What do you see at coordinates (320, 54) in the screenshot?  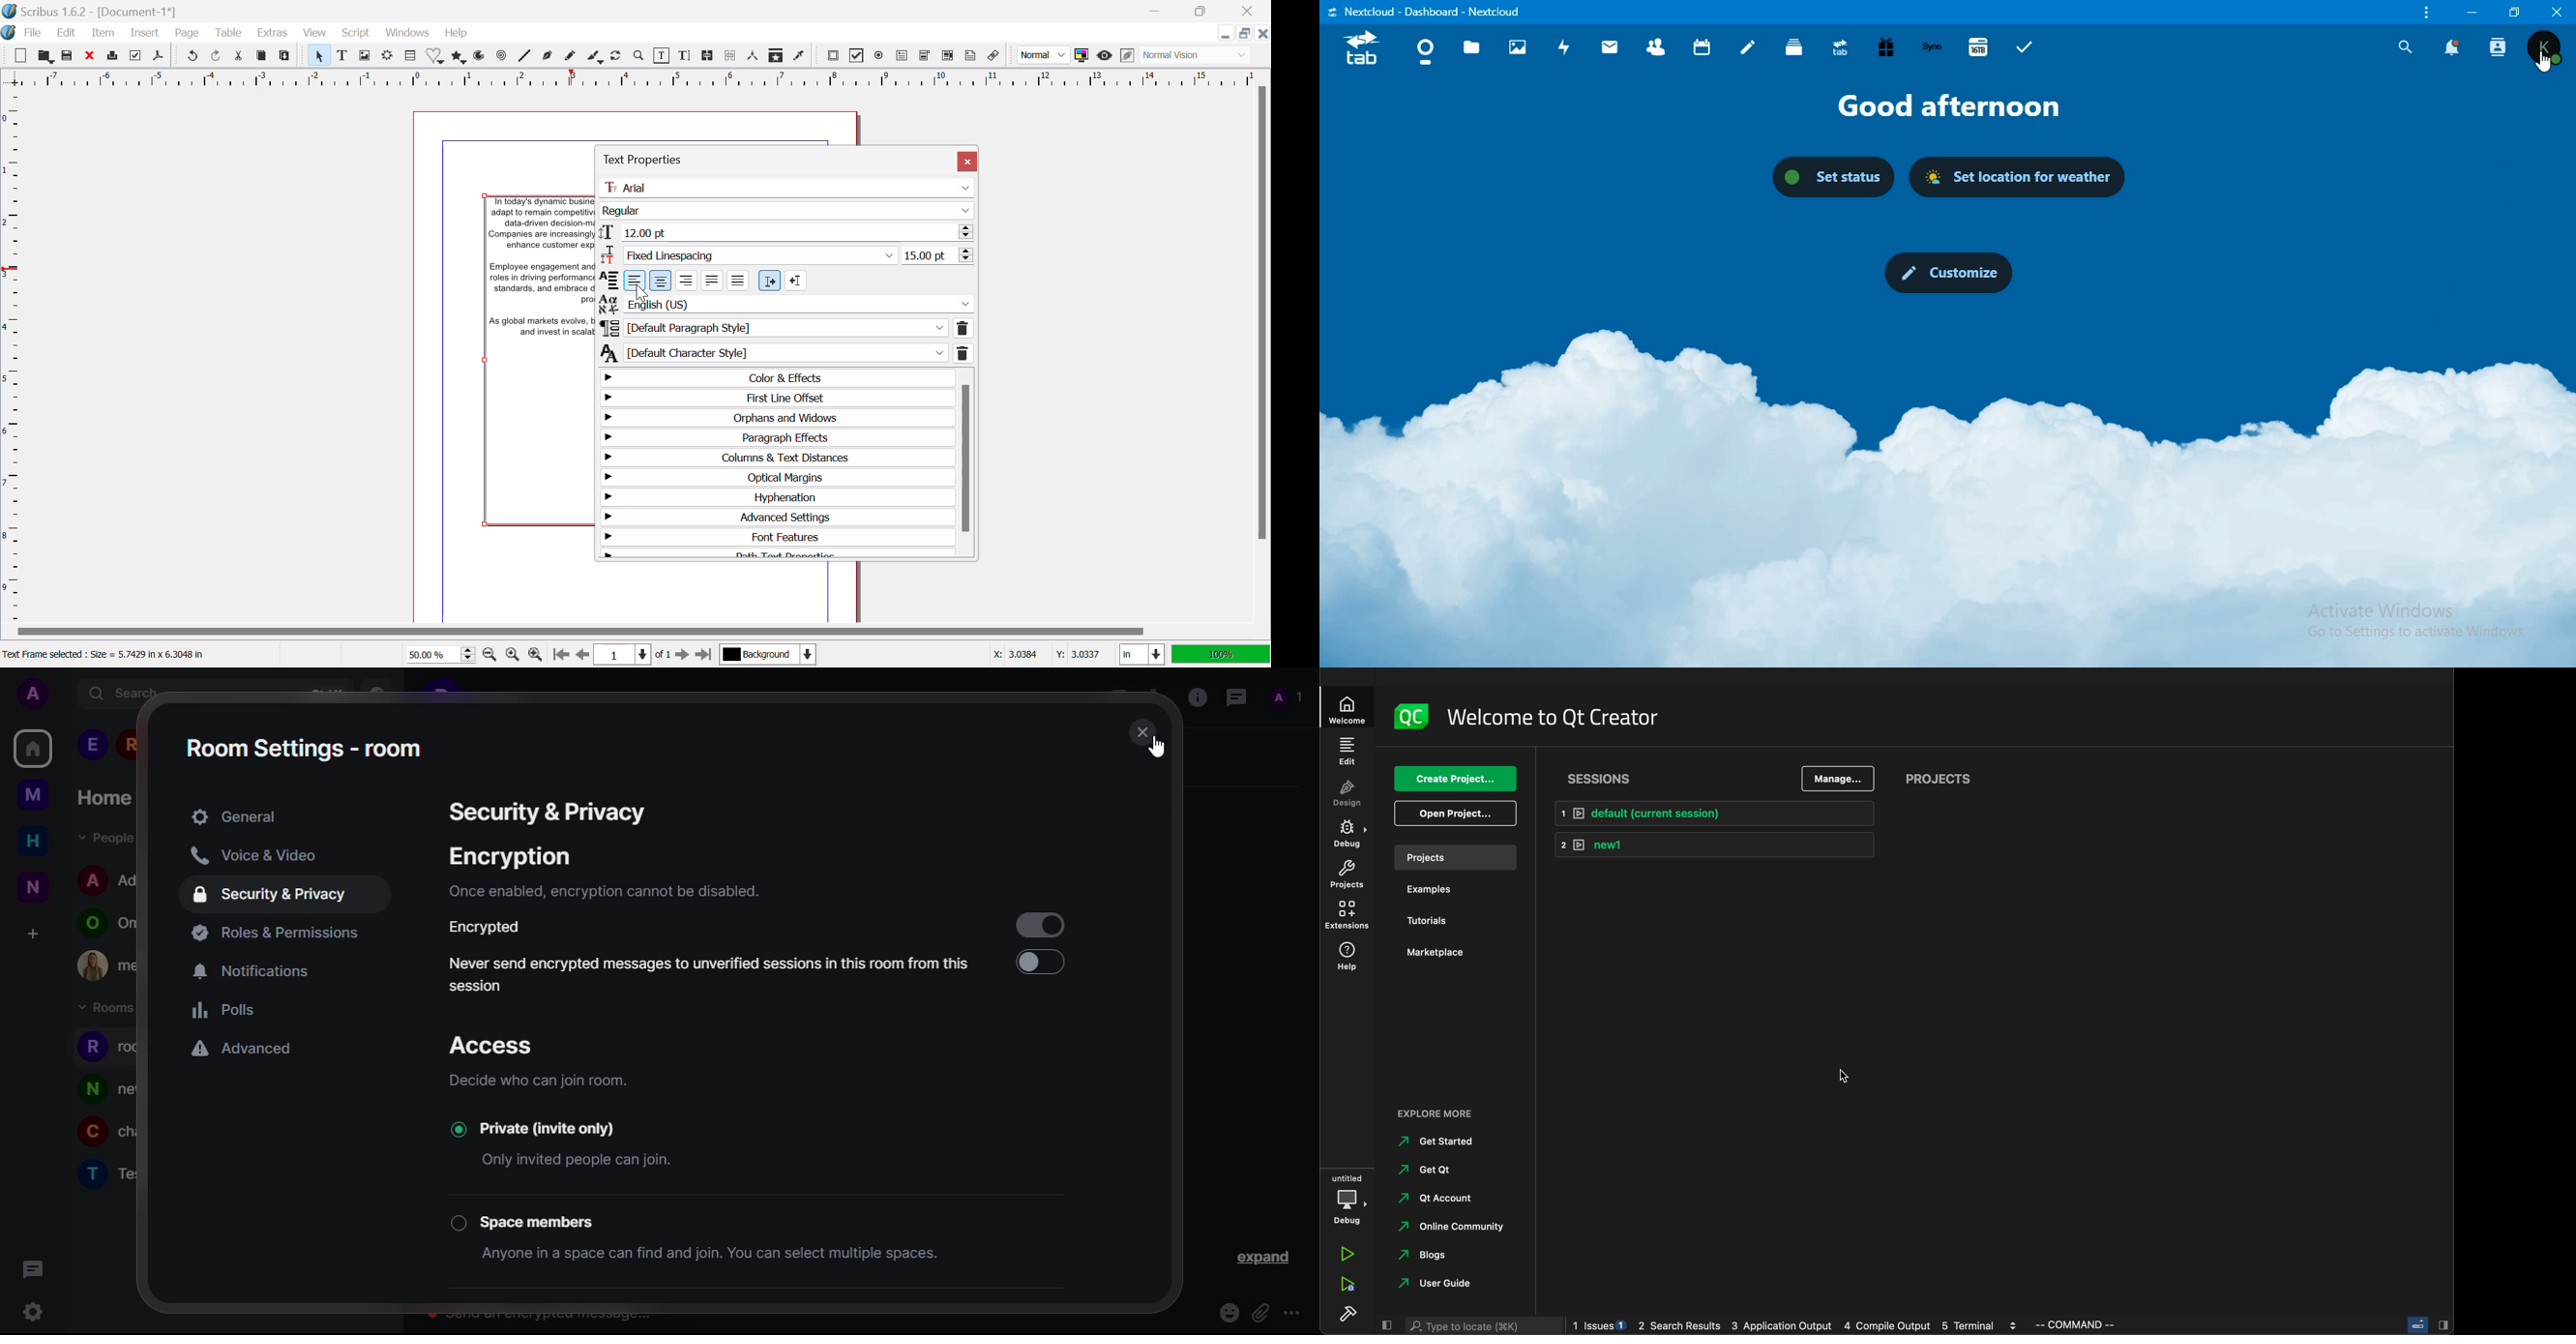 I see `Select` at bounding box center [320, 54].